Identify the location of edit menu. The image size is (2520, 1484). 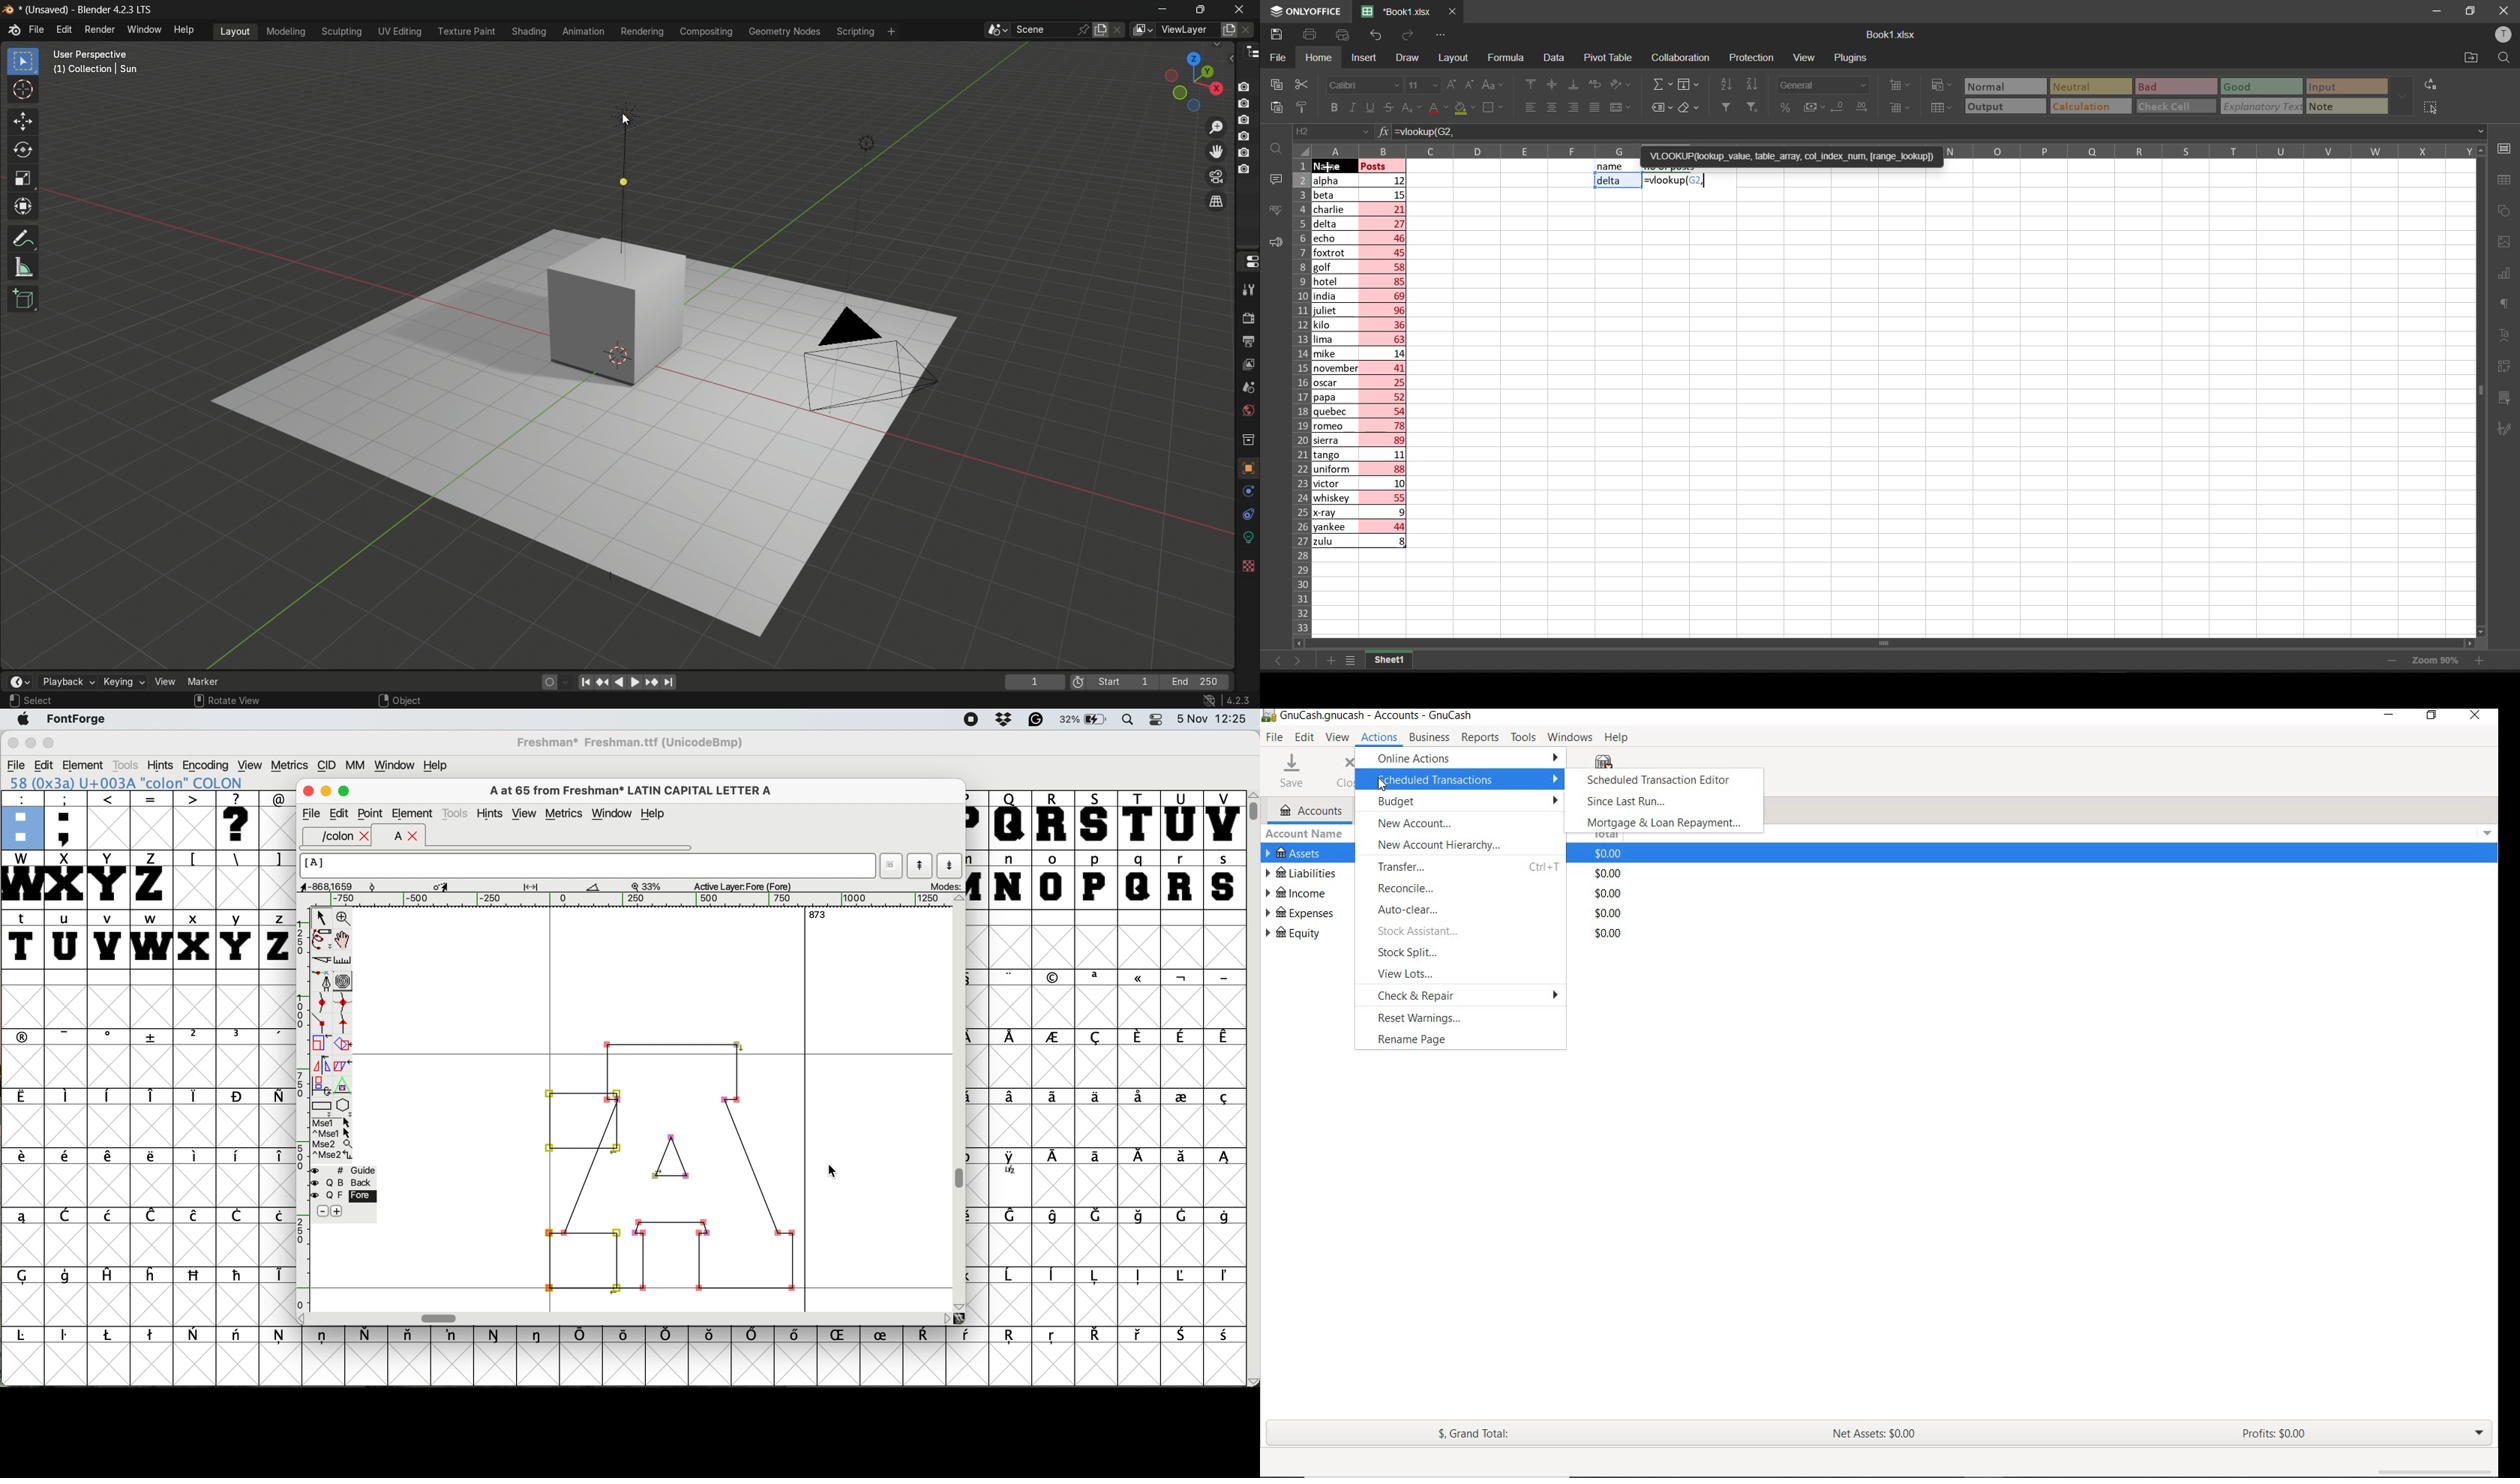
(64, 29).